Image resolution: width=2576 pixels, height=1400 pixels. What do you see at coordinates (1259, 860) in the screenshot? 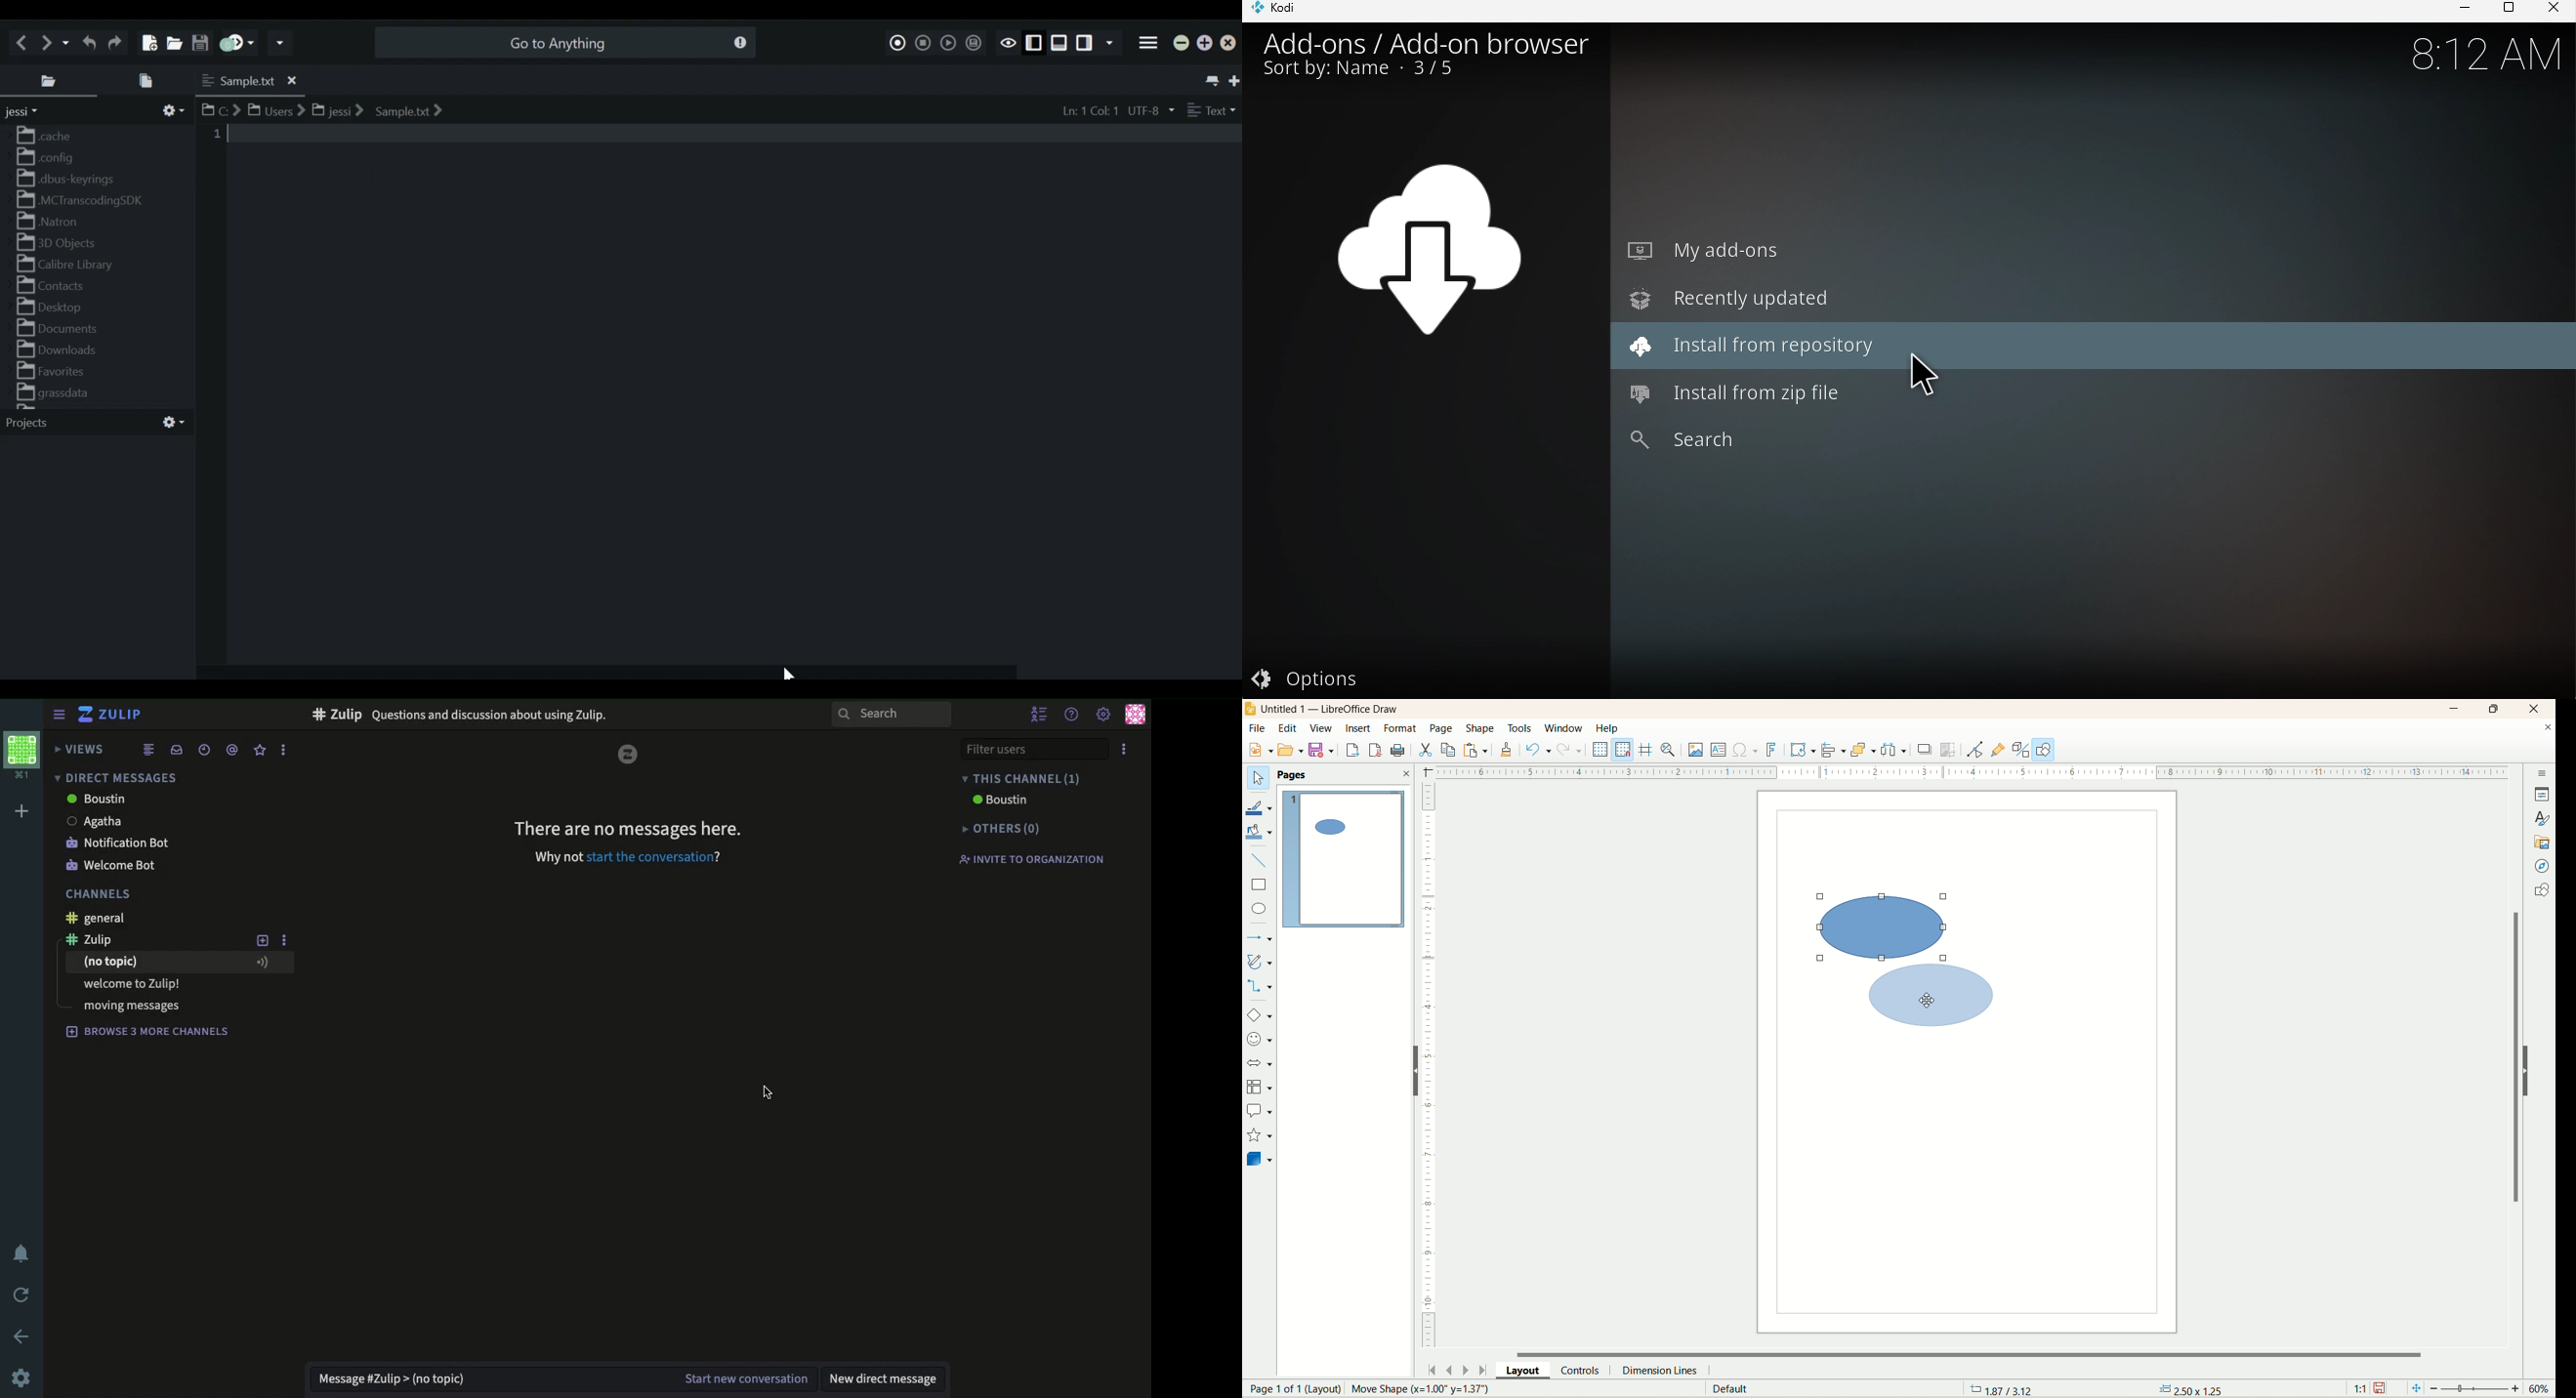
I see `insert line` at bounding box center [1259, 860].